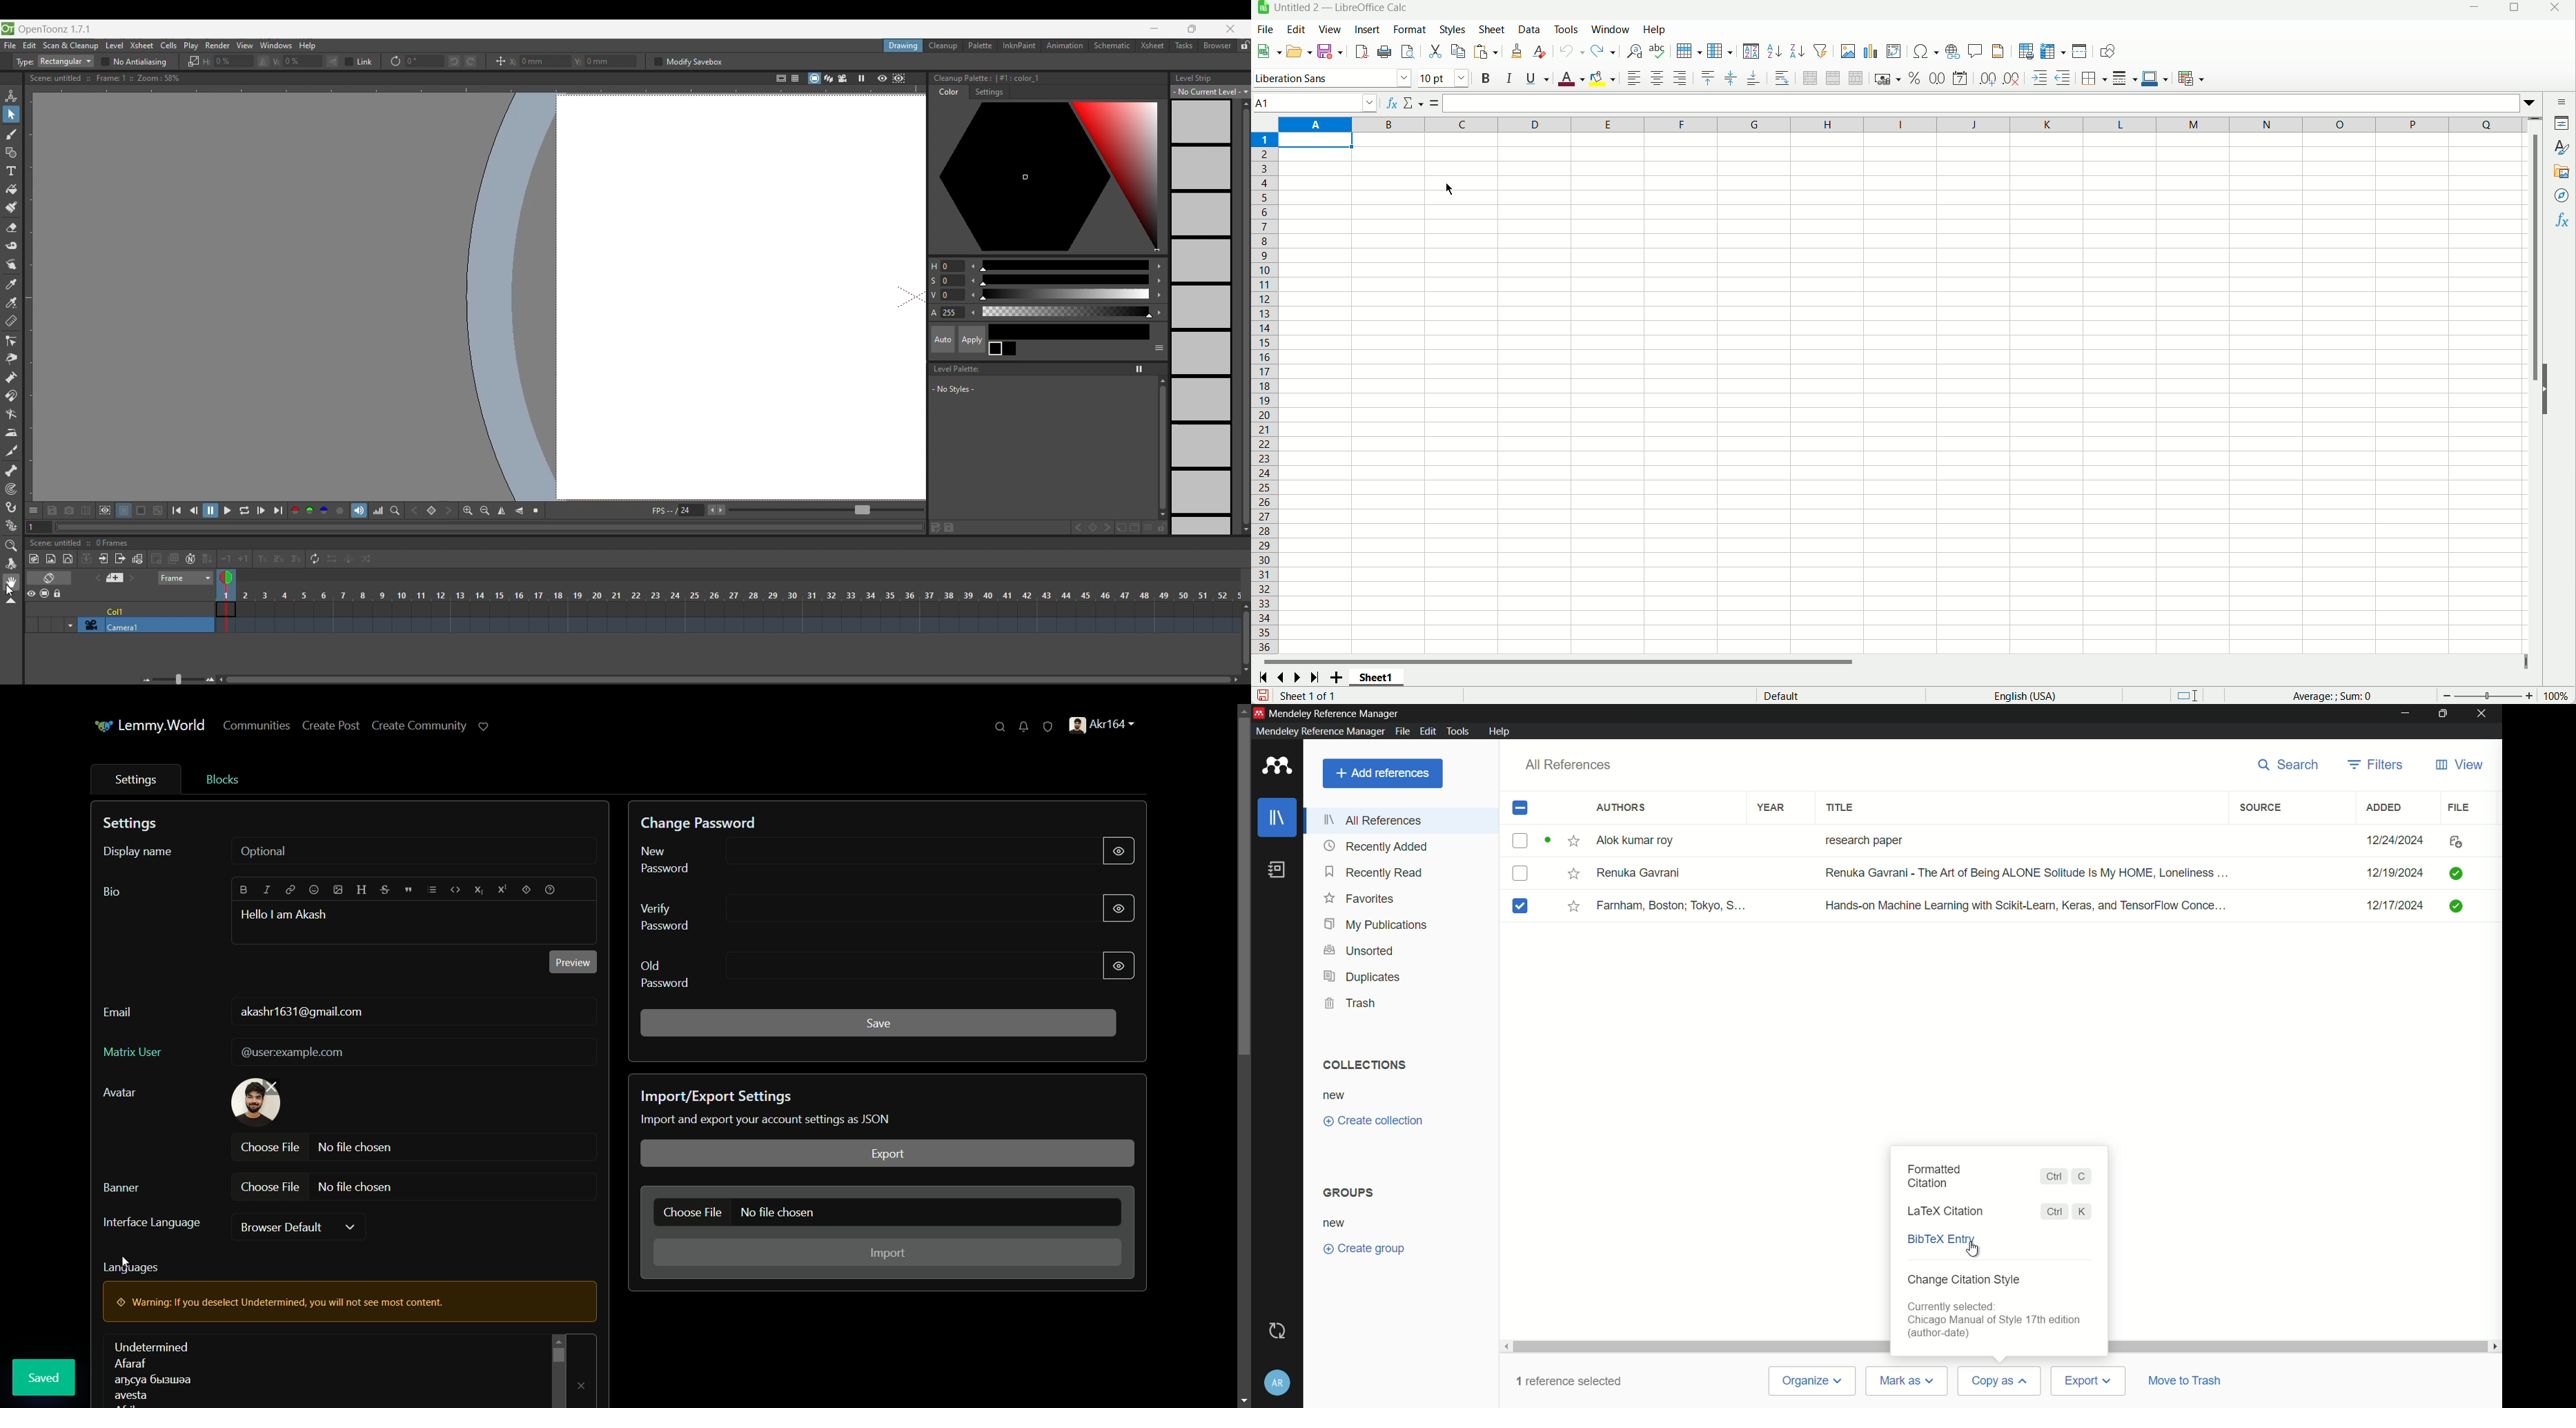 This screenshot has height=1428, width=2576. Describe the element at coordinates (1688, 51) in the screenshot. I see `Row` at that location.